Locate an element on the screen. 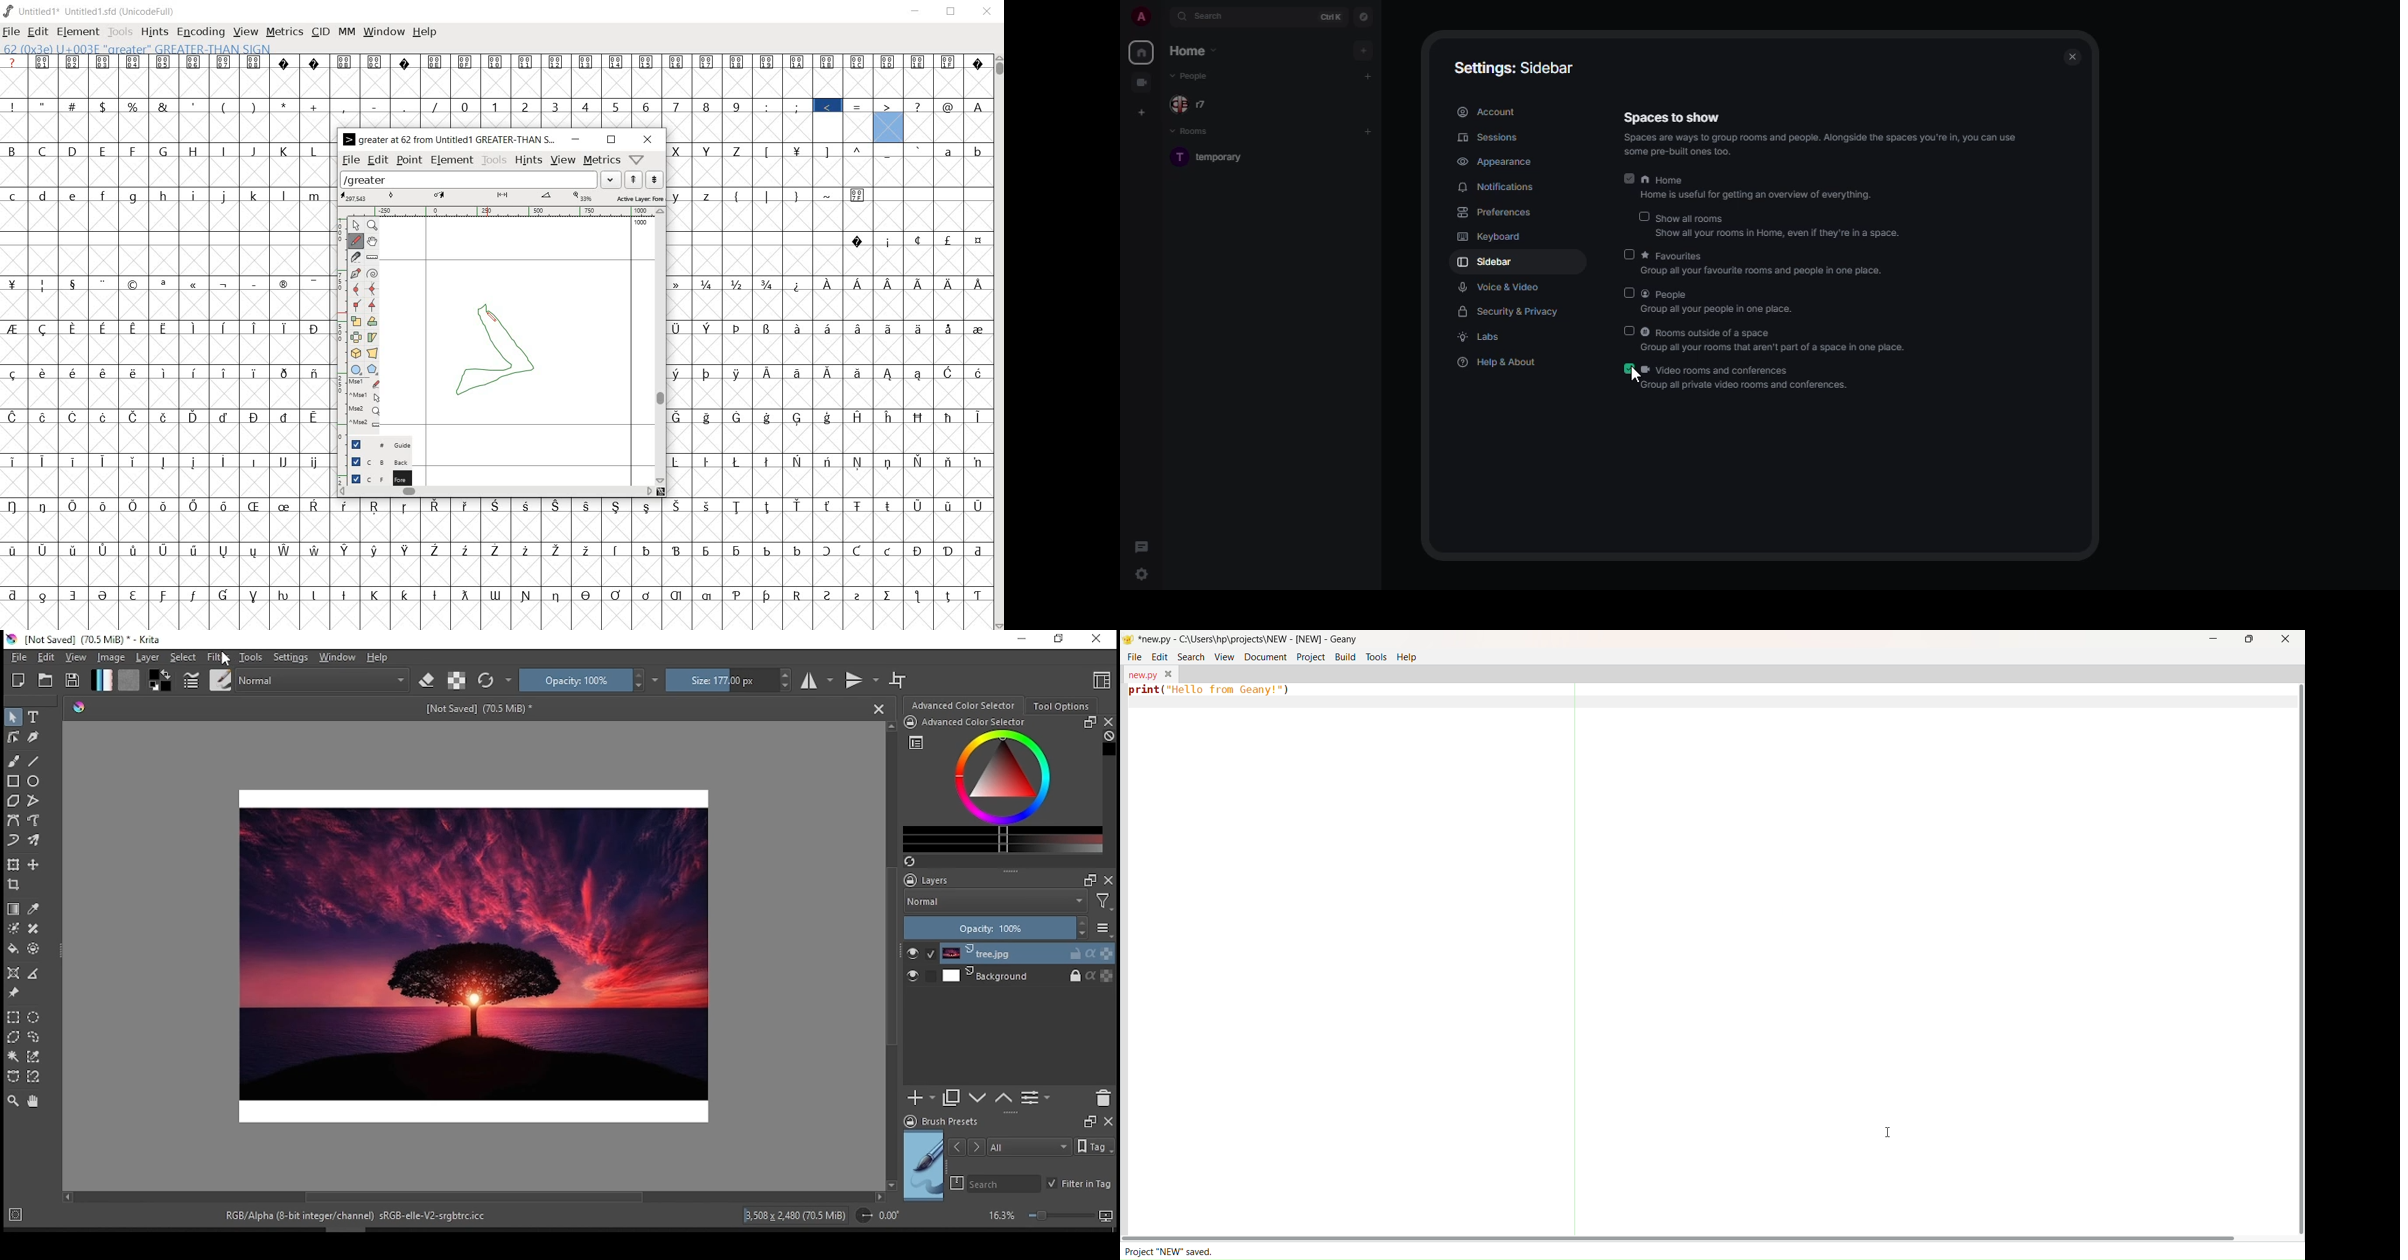 This screenshot has width=2408, height=1260. cut splines in two is located at coordinates (354, 256).